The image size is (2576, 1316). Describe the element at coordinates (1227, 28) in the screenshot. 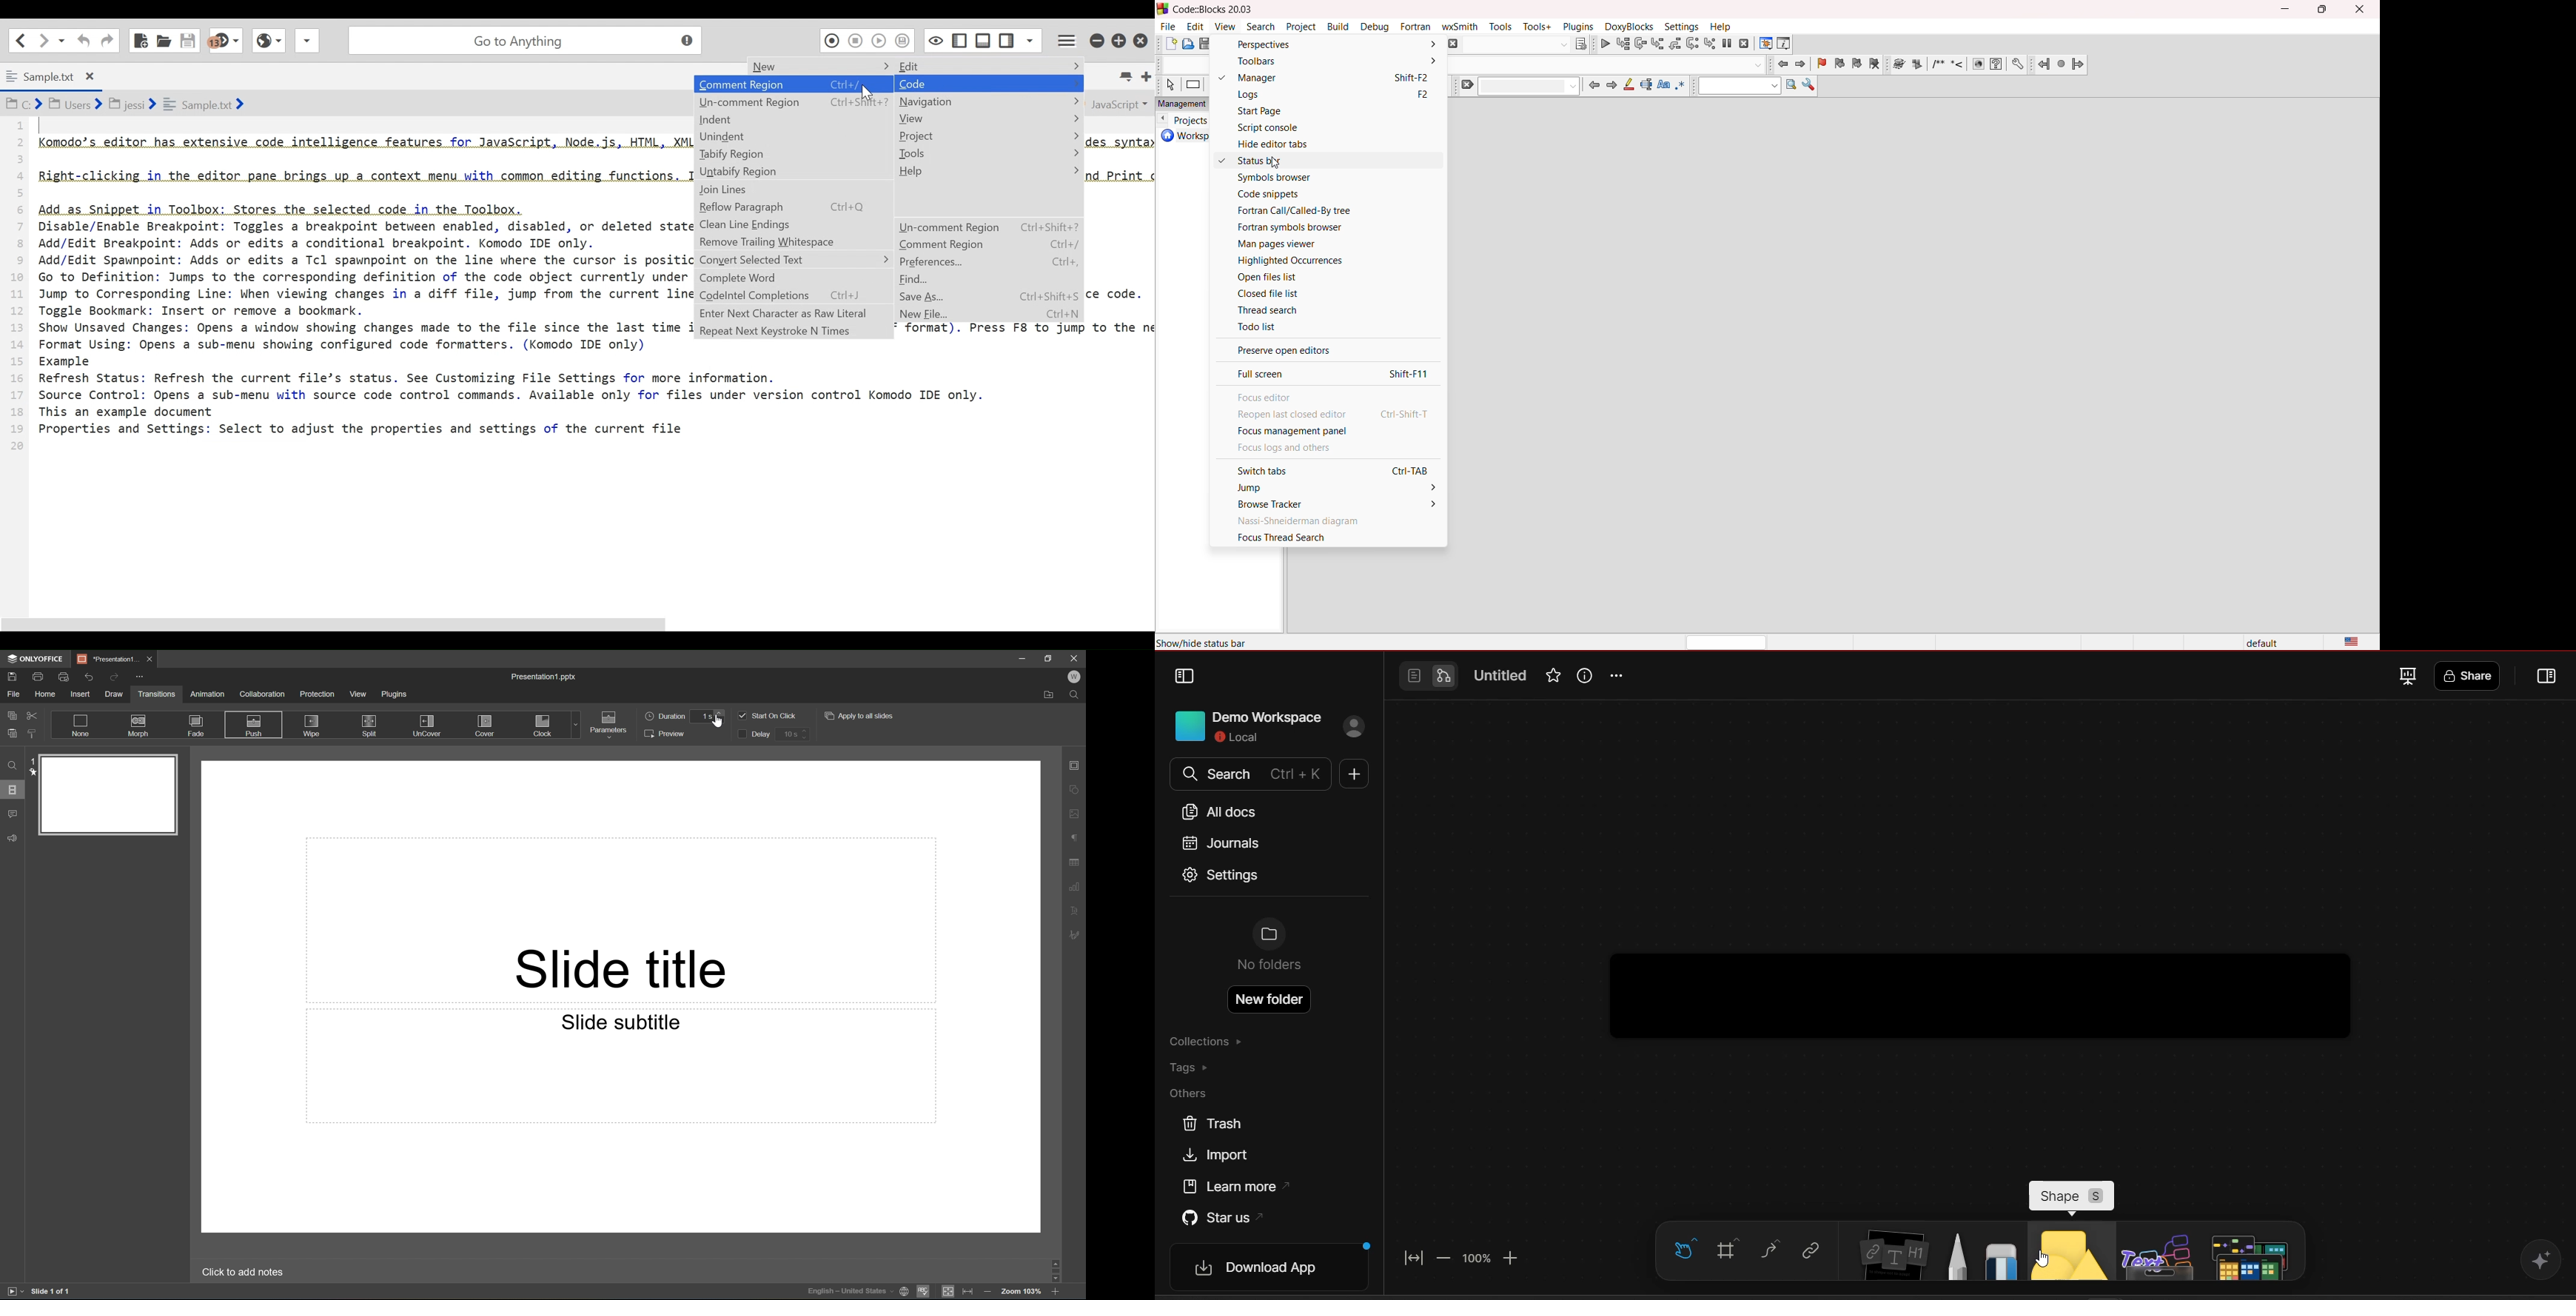

I see `view` at that location.